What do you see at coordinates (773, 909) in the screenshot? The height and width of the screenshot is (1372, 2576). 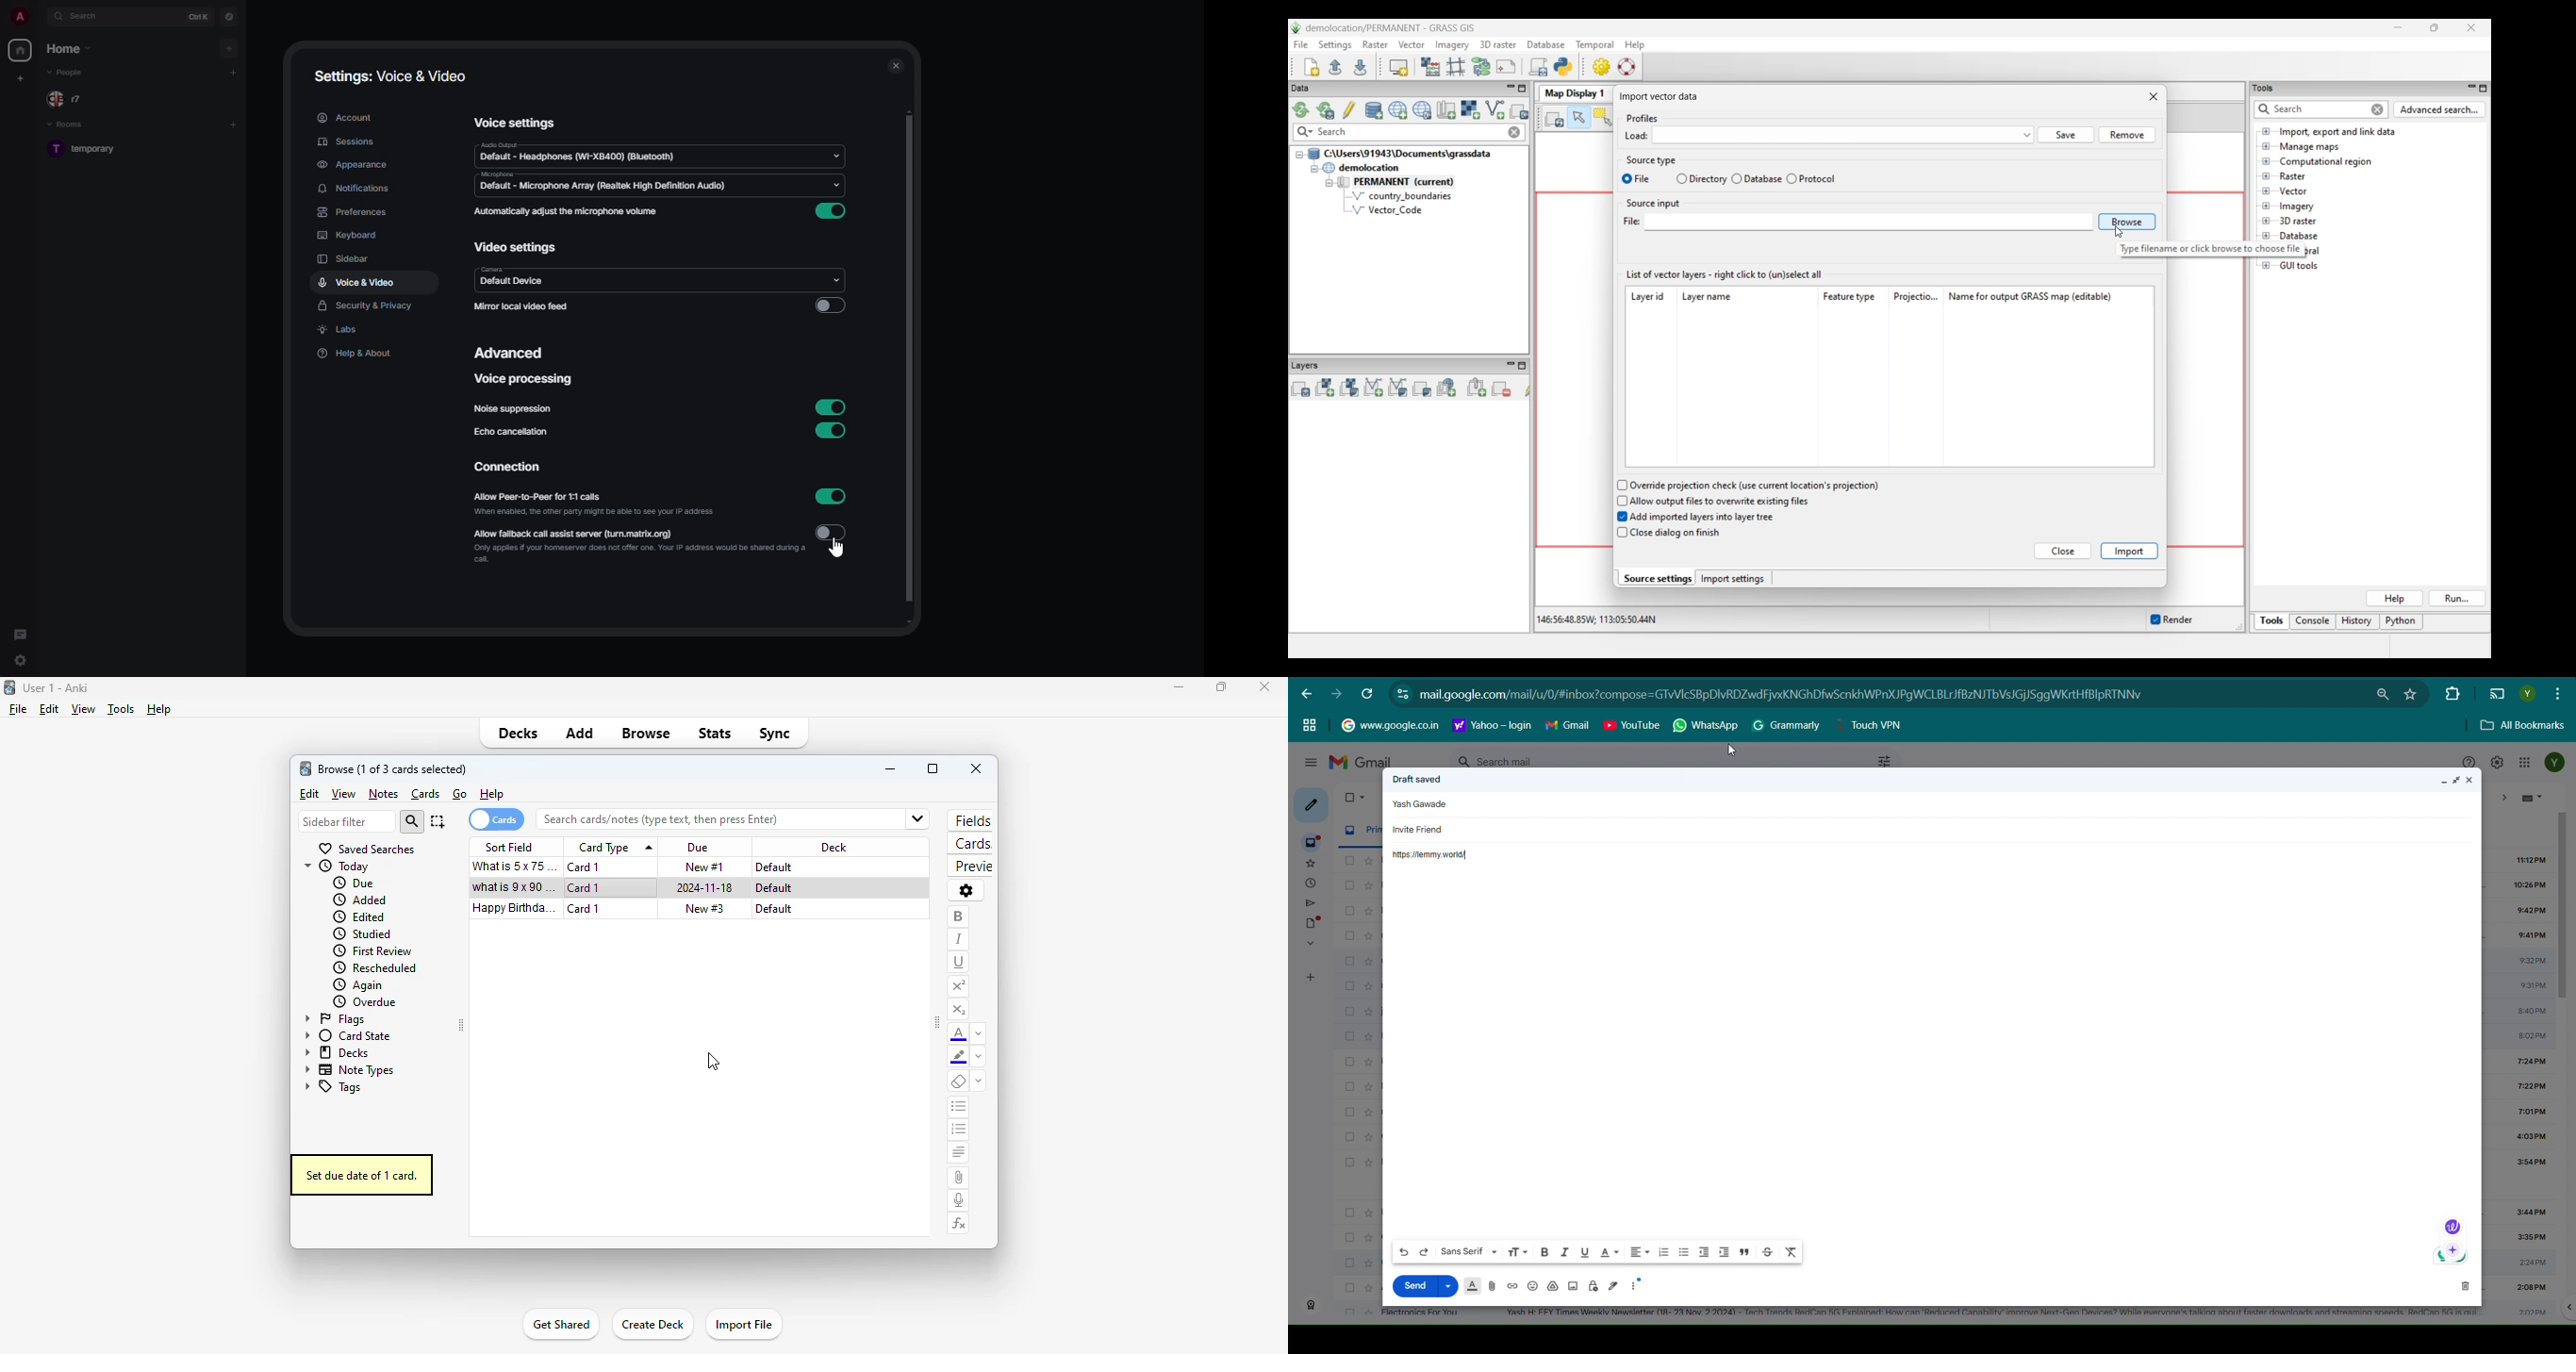 I see `default` at bounding box center [773, 909].